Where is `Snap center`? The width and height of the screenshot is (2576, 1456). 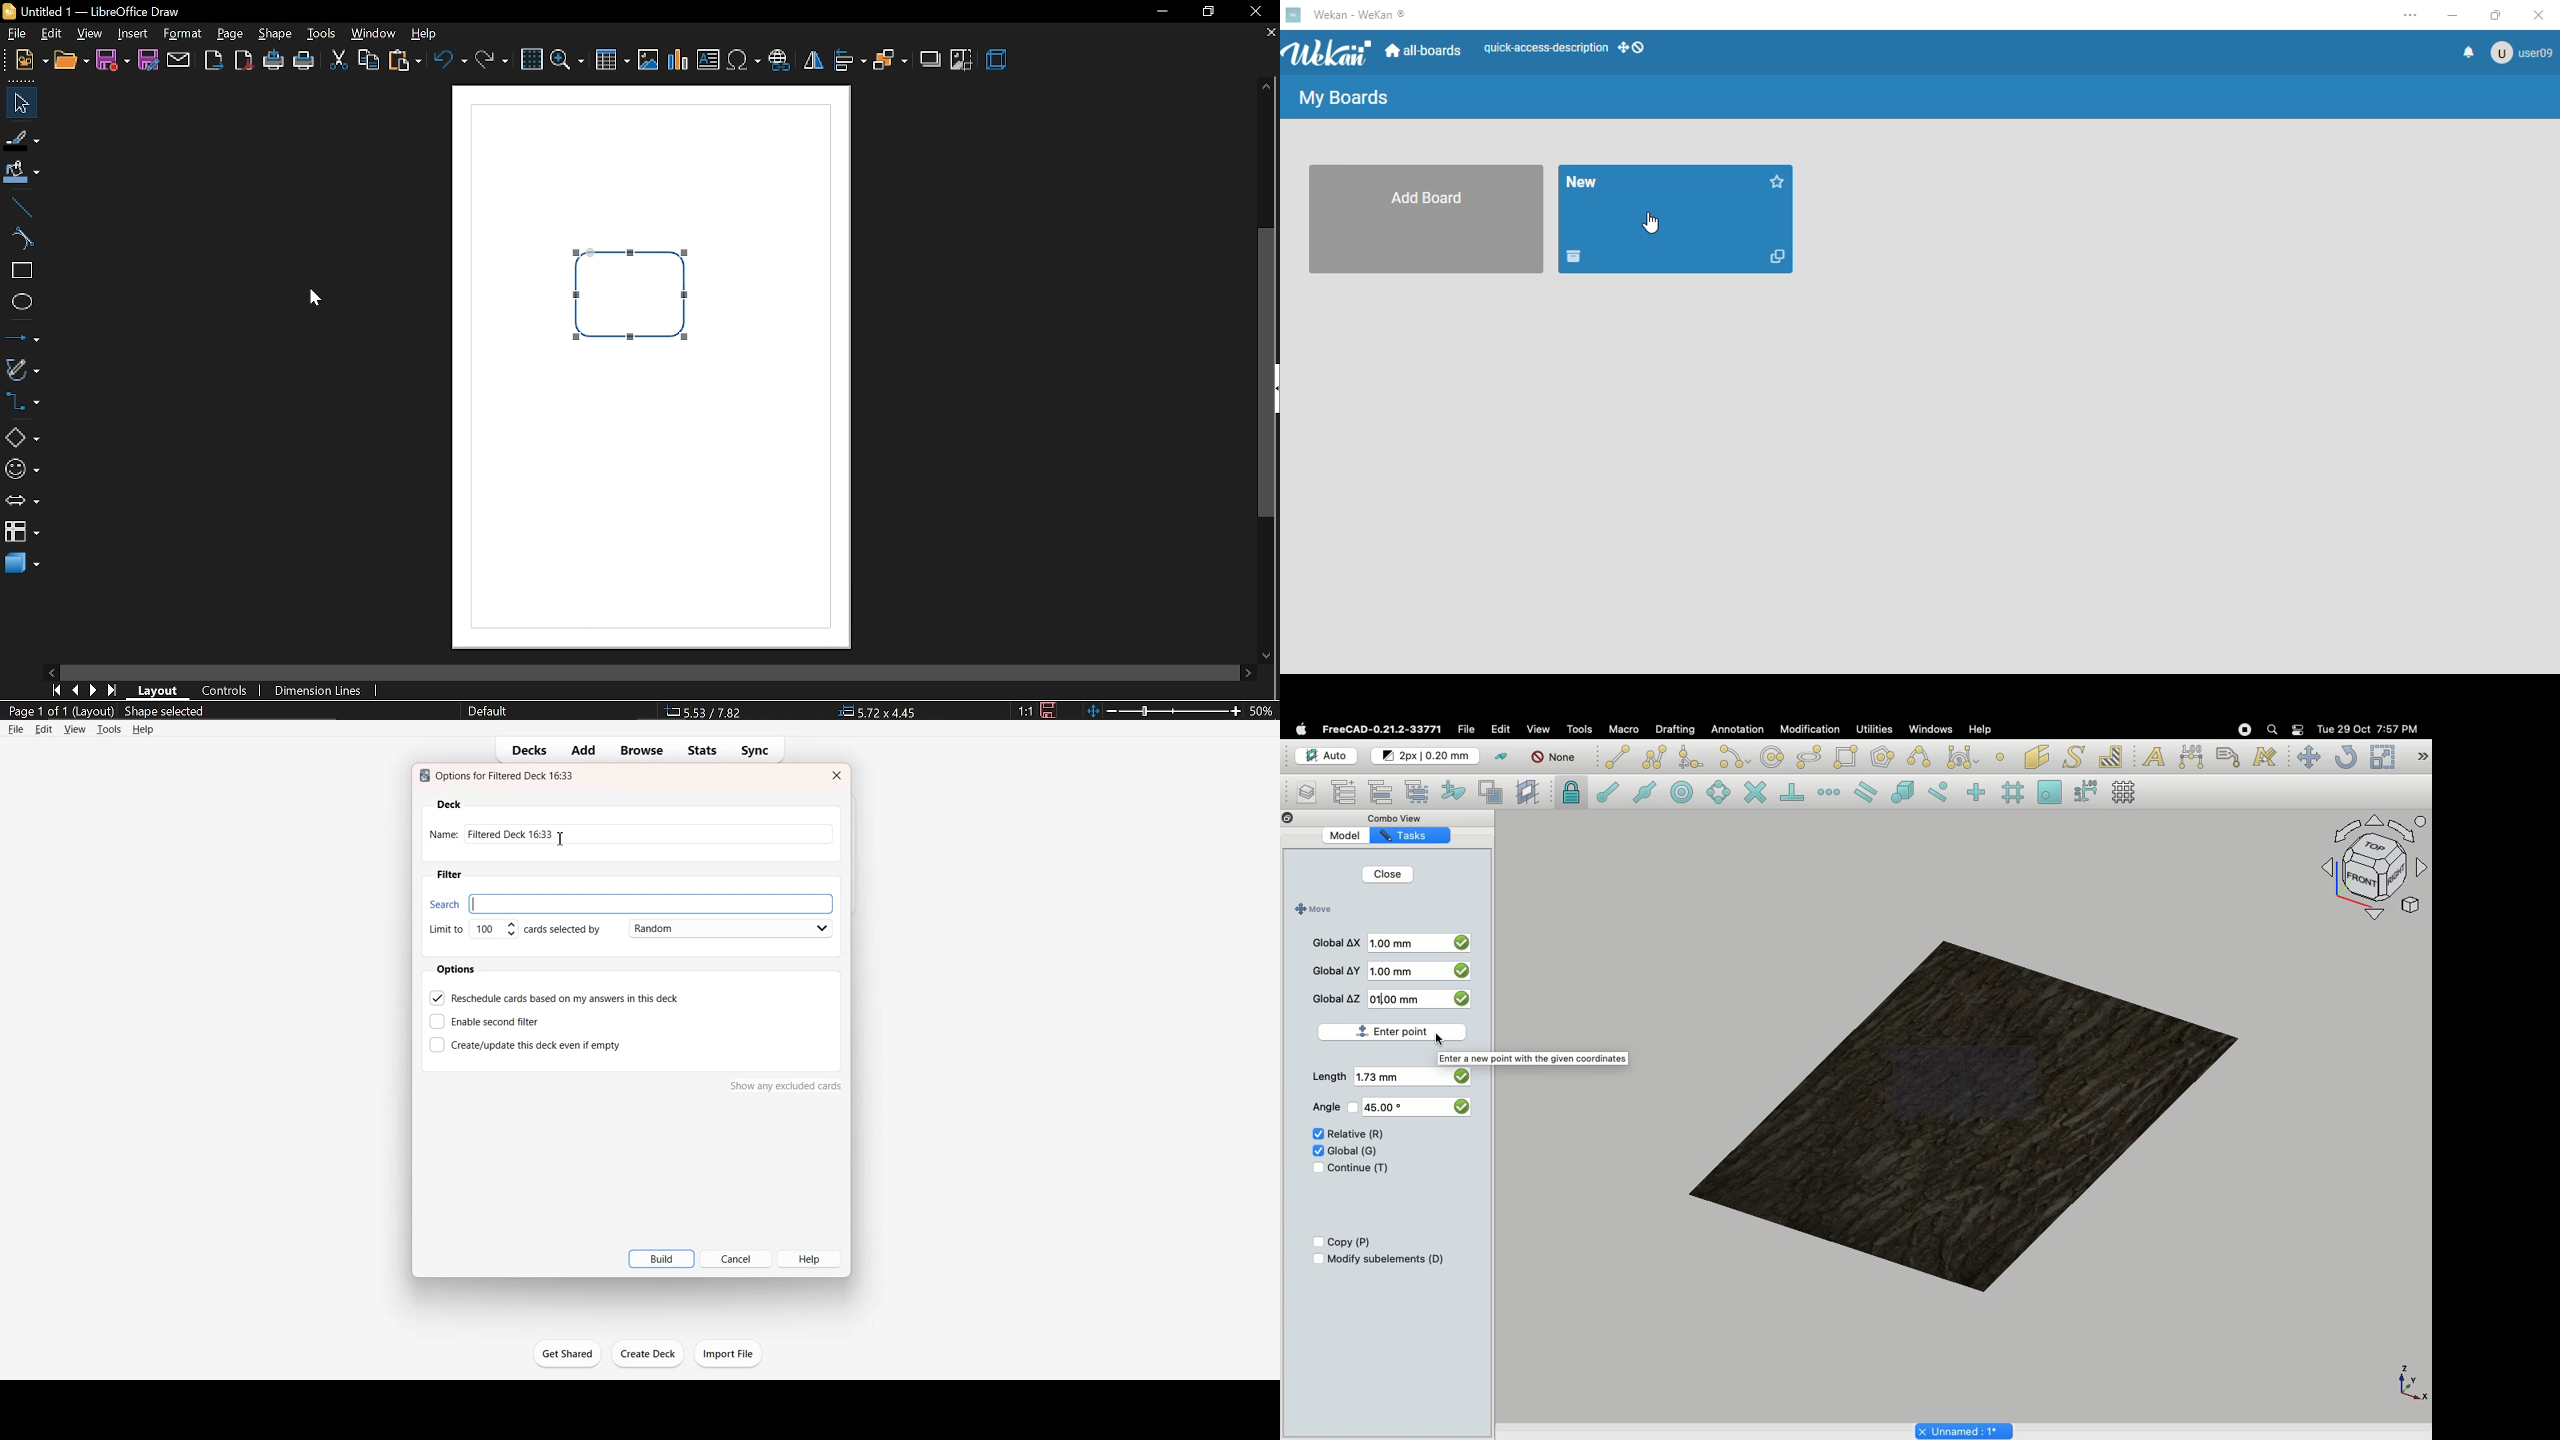
Snap center is located at coordinates (1686, 791).